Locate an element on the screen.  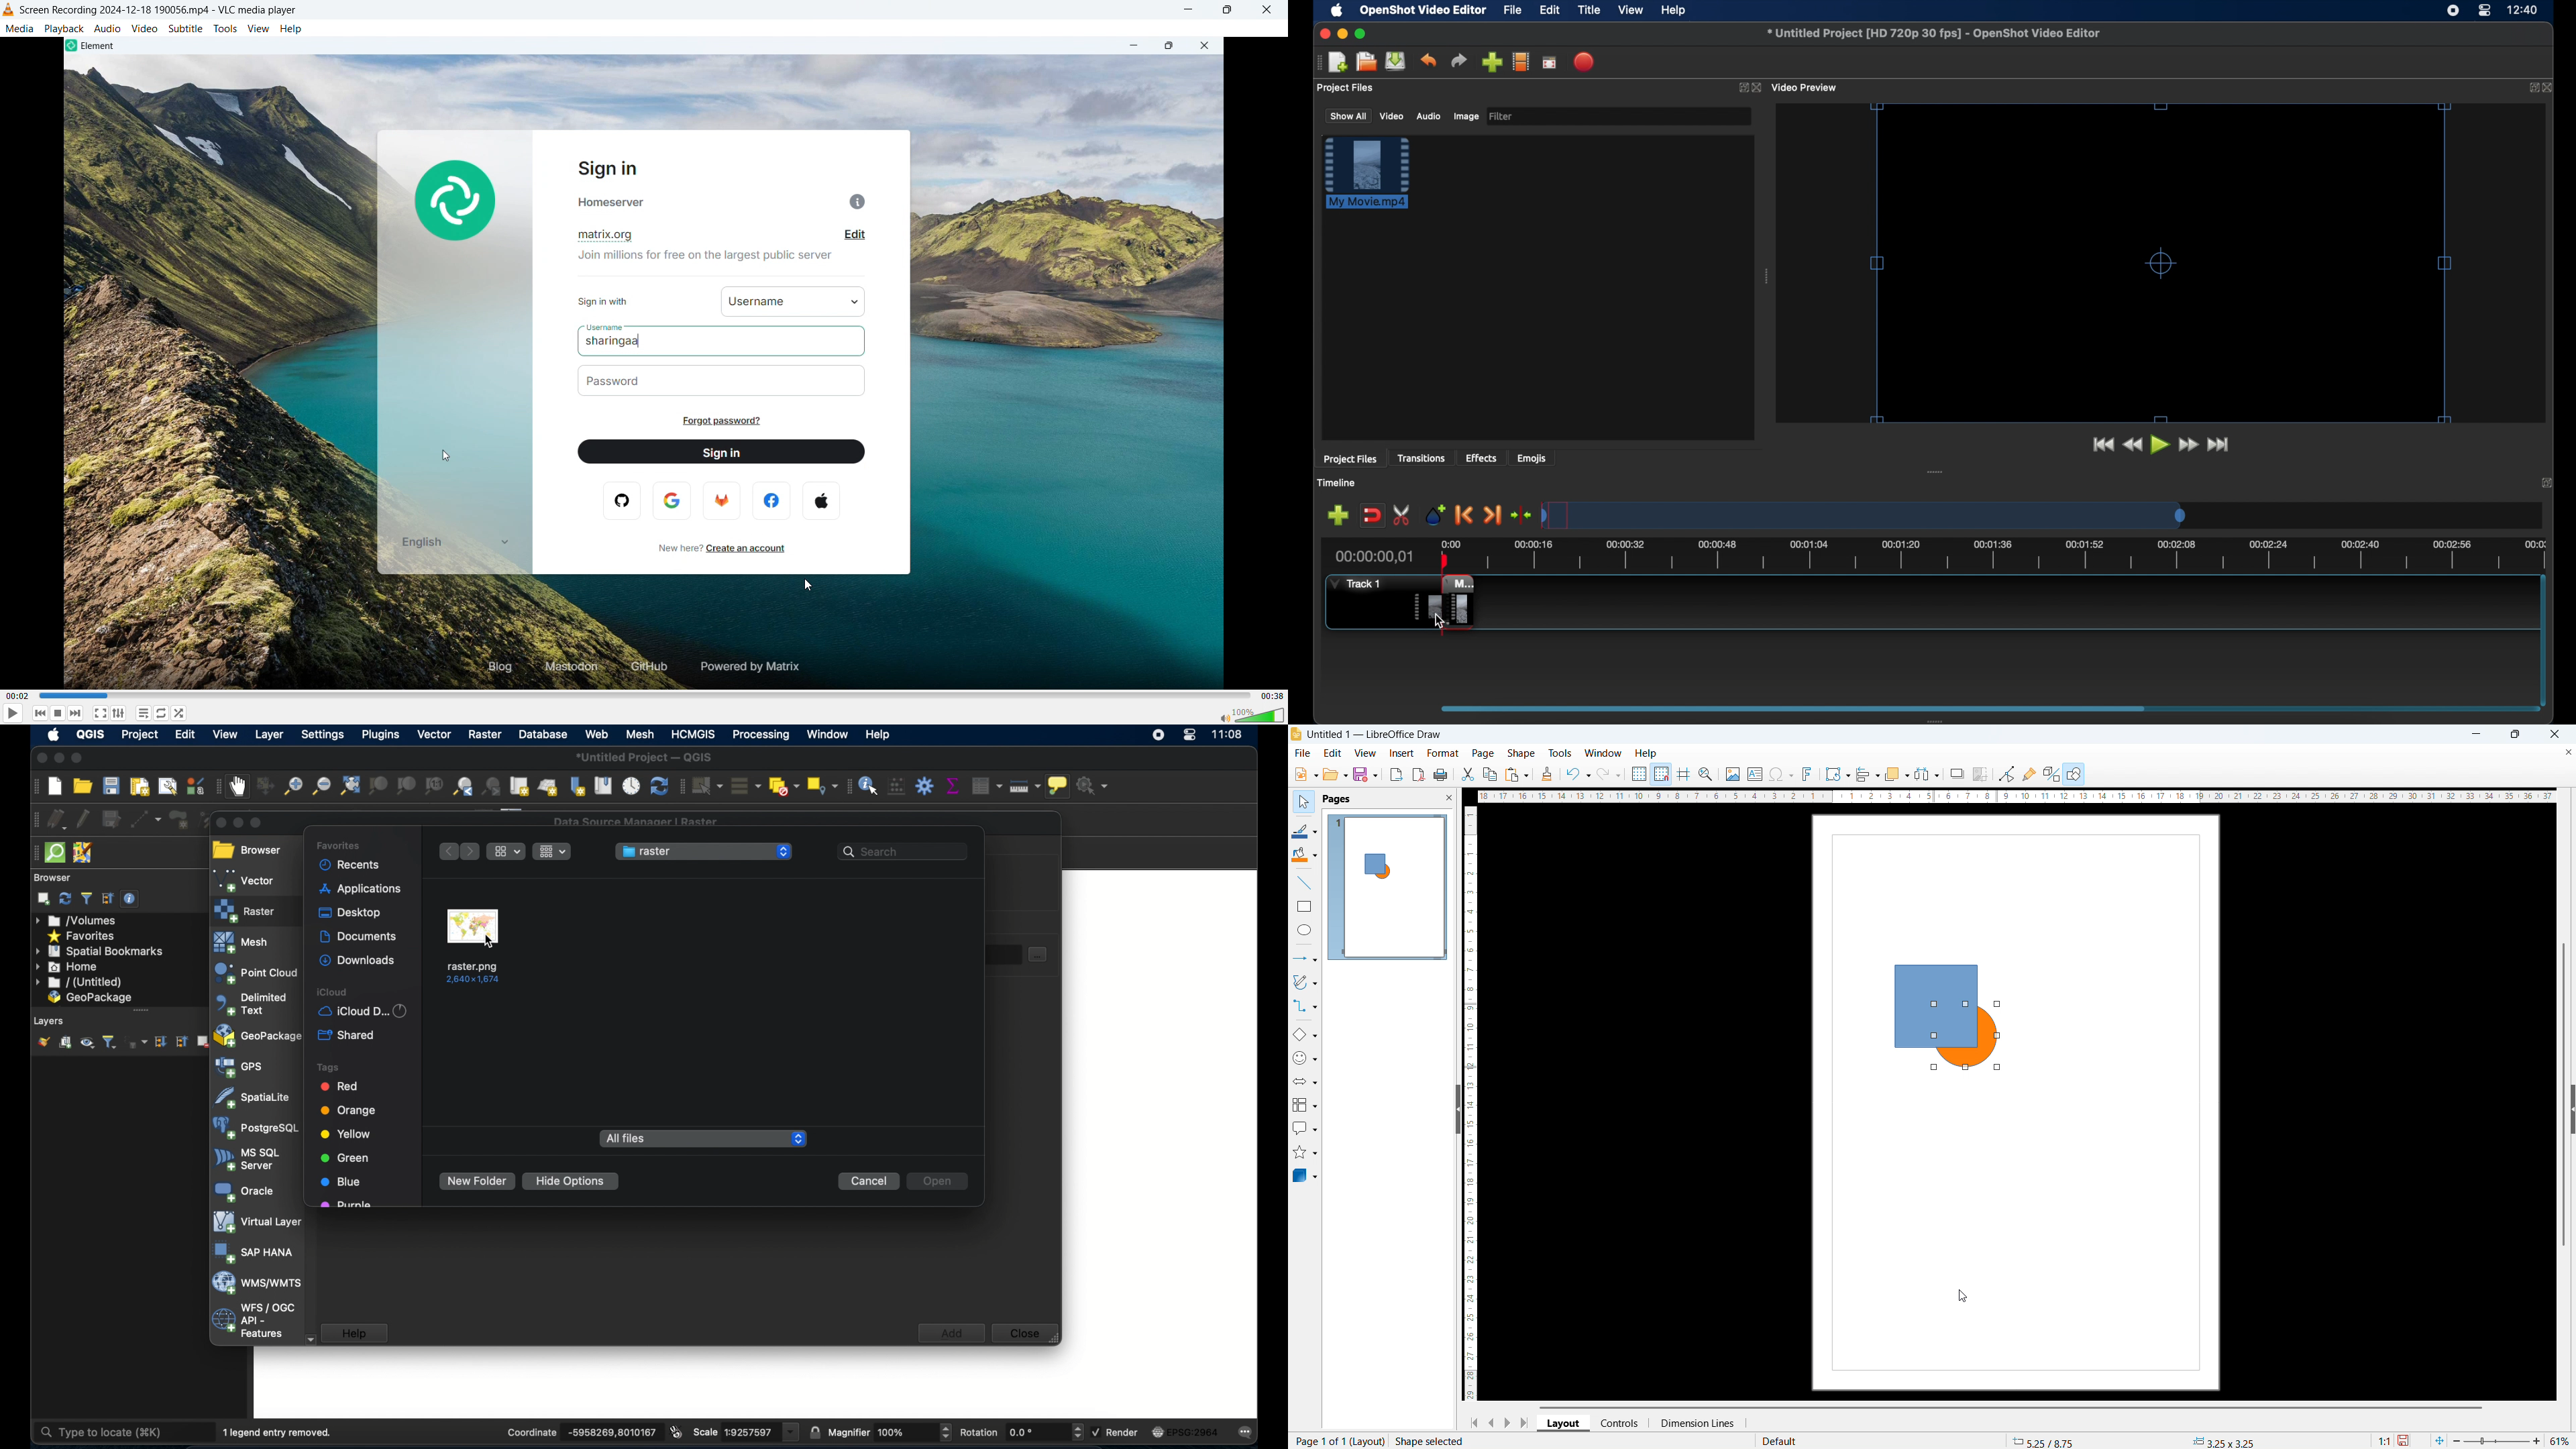
Hide pane  is located at coordinates (1458, 1110).